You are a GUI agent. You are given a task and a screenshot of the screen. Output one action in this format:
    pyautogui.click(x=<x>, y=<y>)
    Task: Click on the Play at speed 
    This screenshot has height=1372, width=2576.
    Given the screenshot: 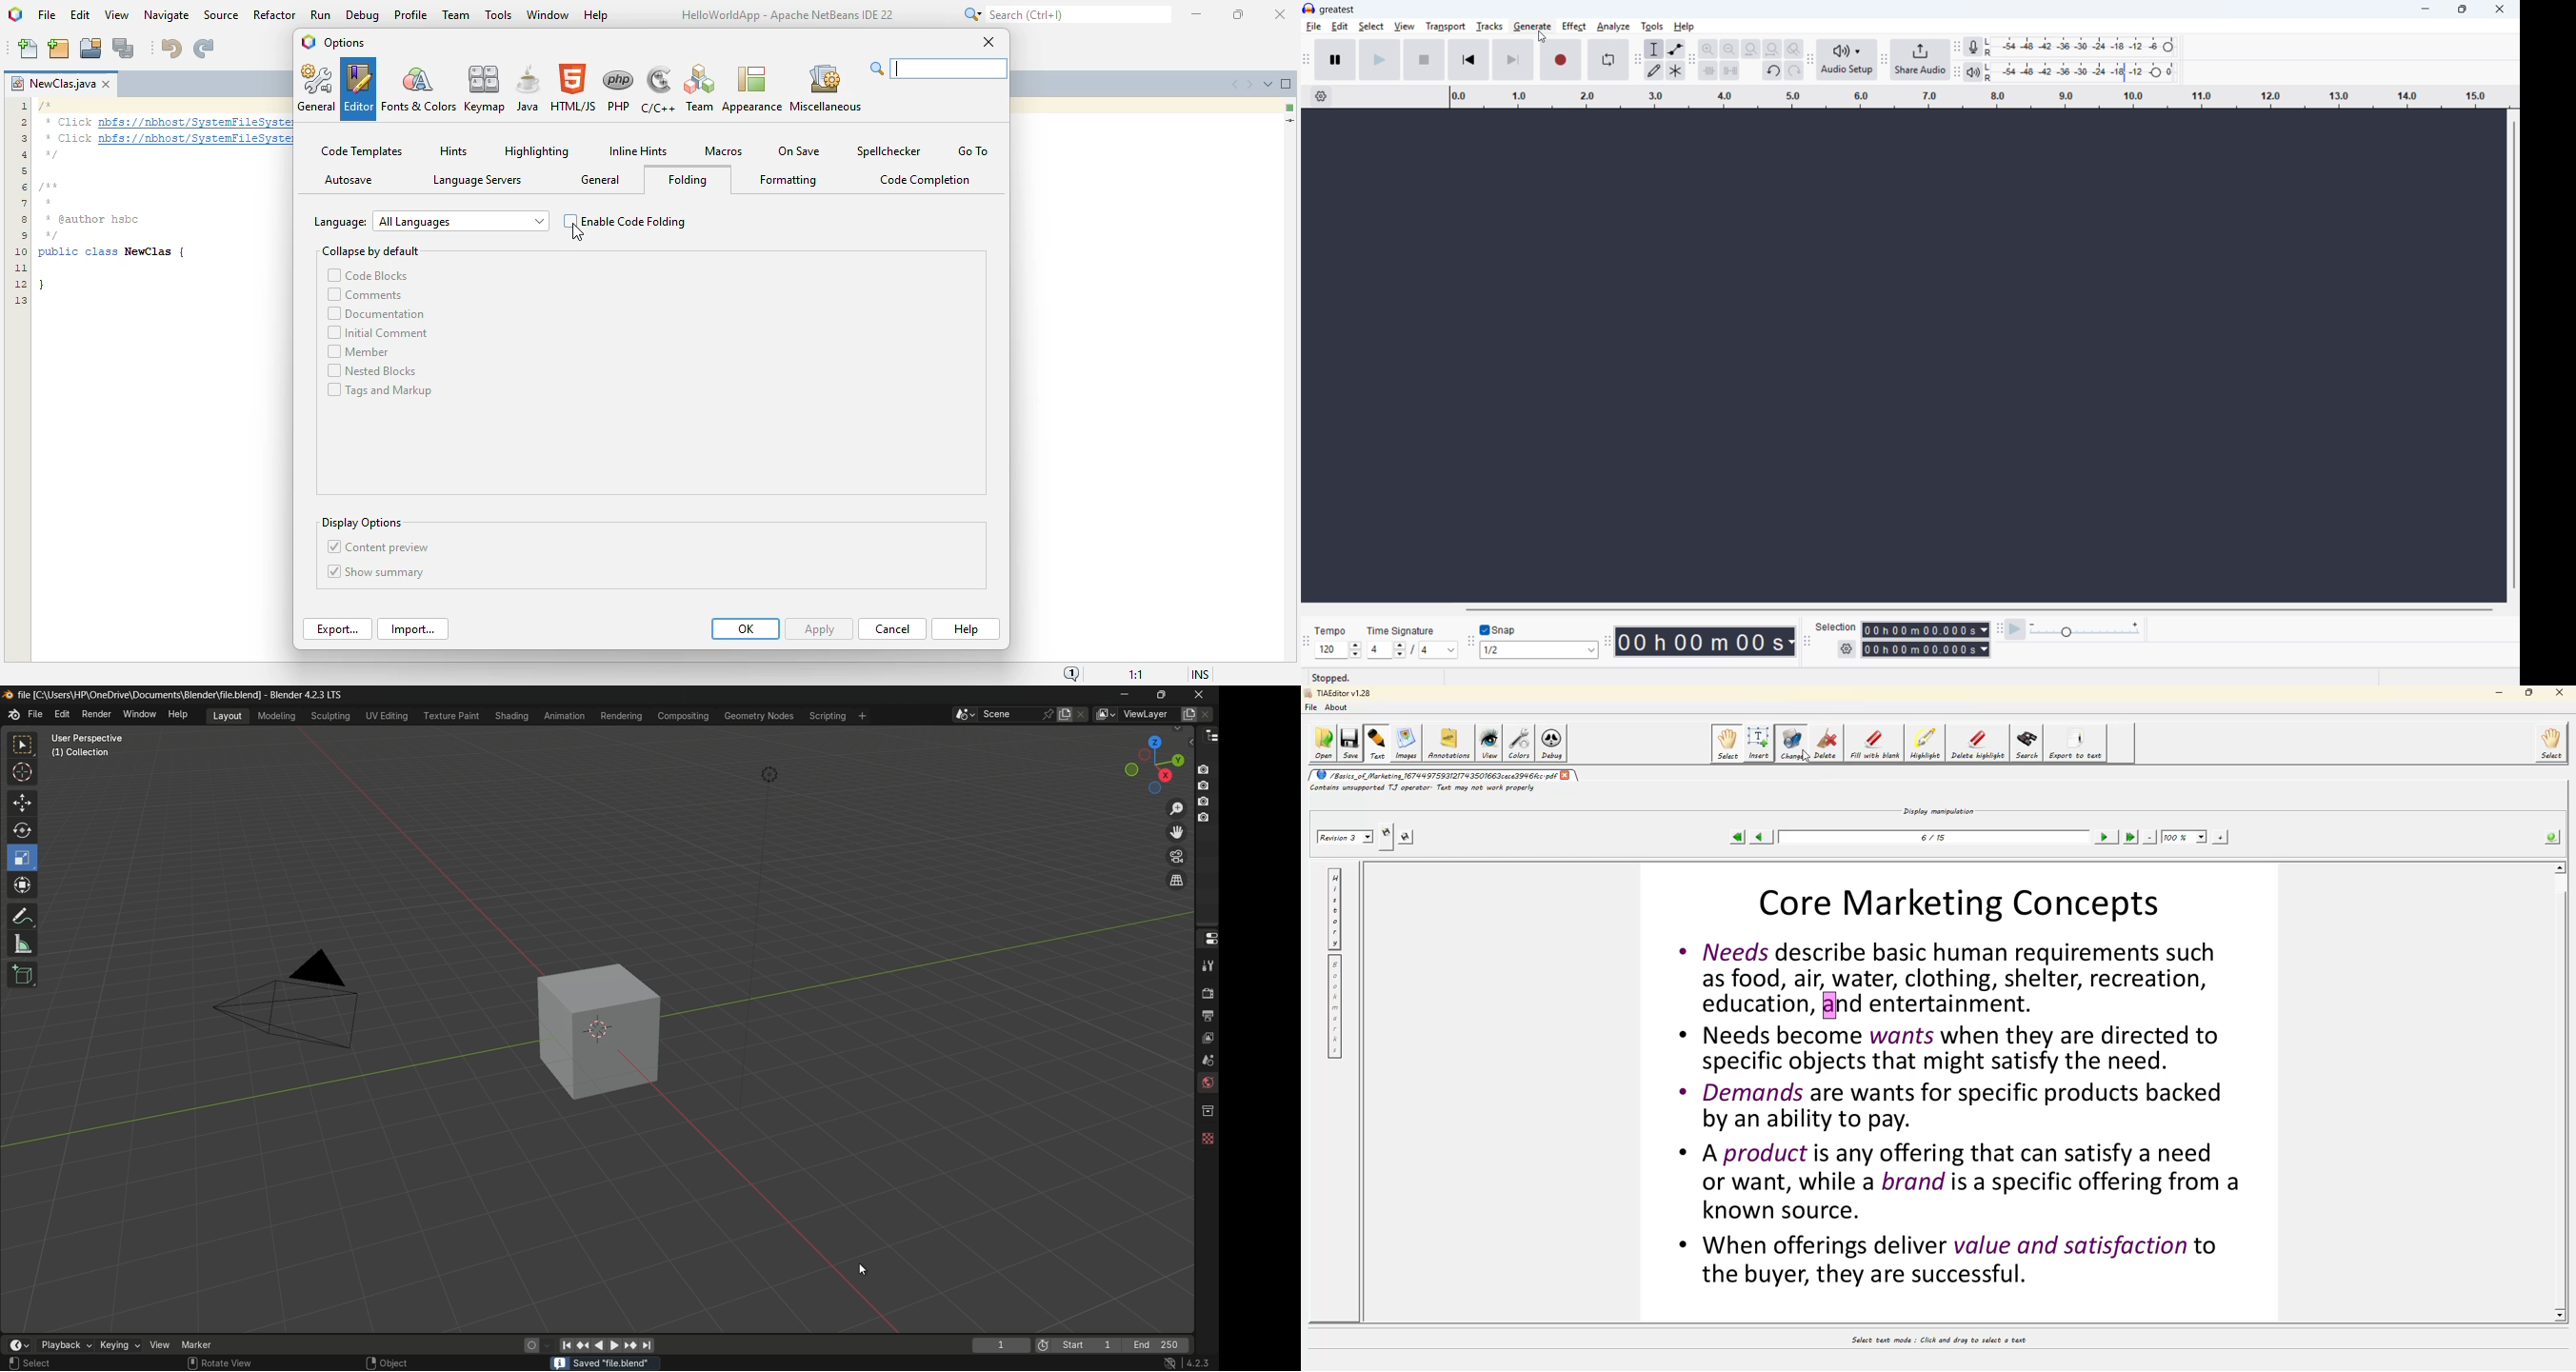 What is the action you would take?
    pyautogui.click(x=2016, y=630)
    